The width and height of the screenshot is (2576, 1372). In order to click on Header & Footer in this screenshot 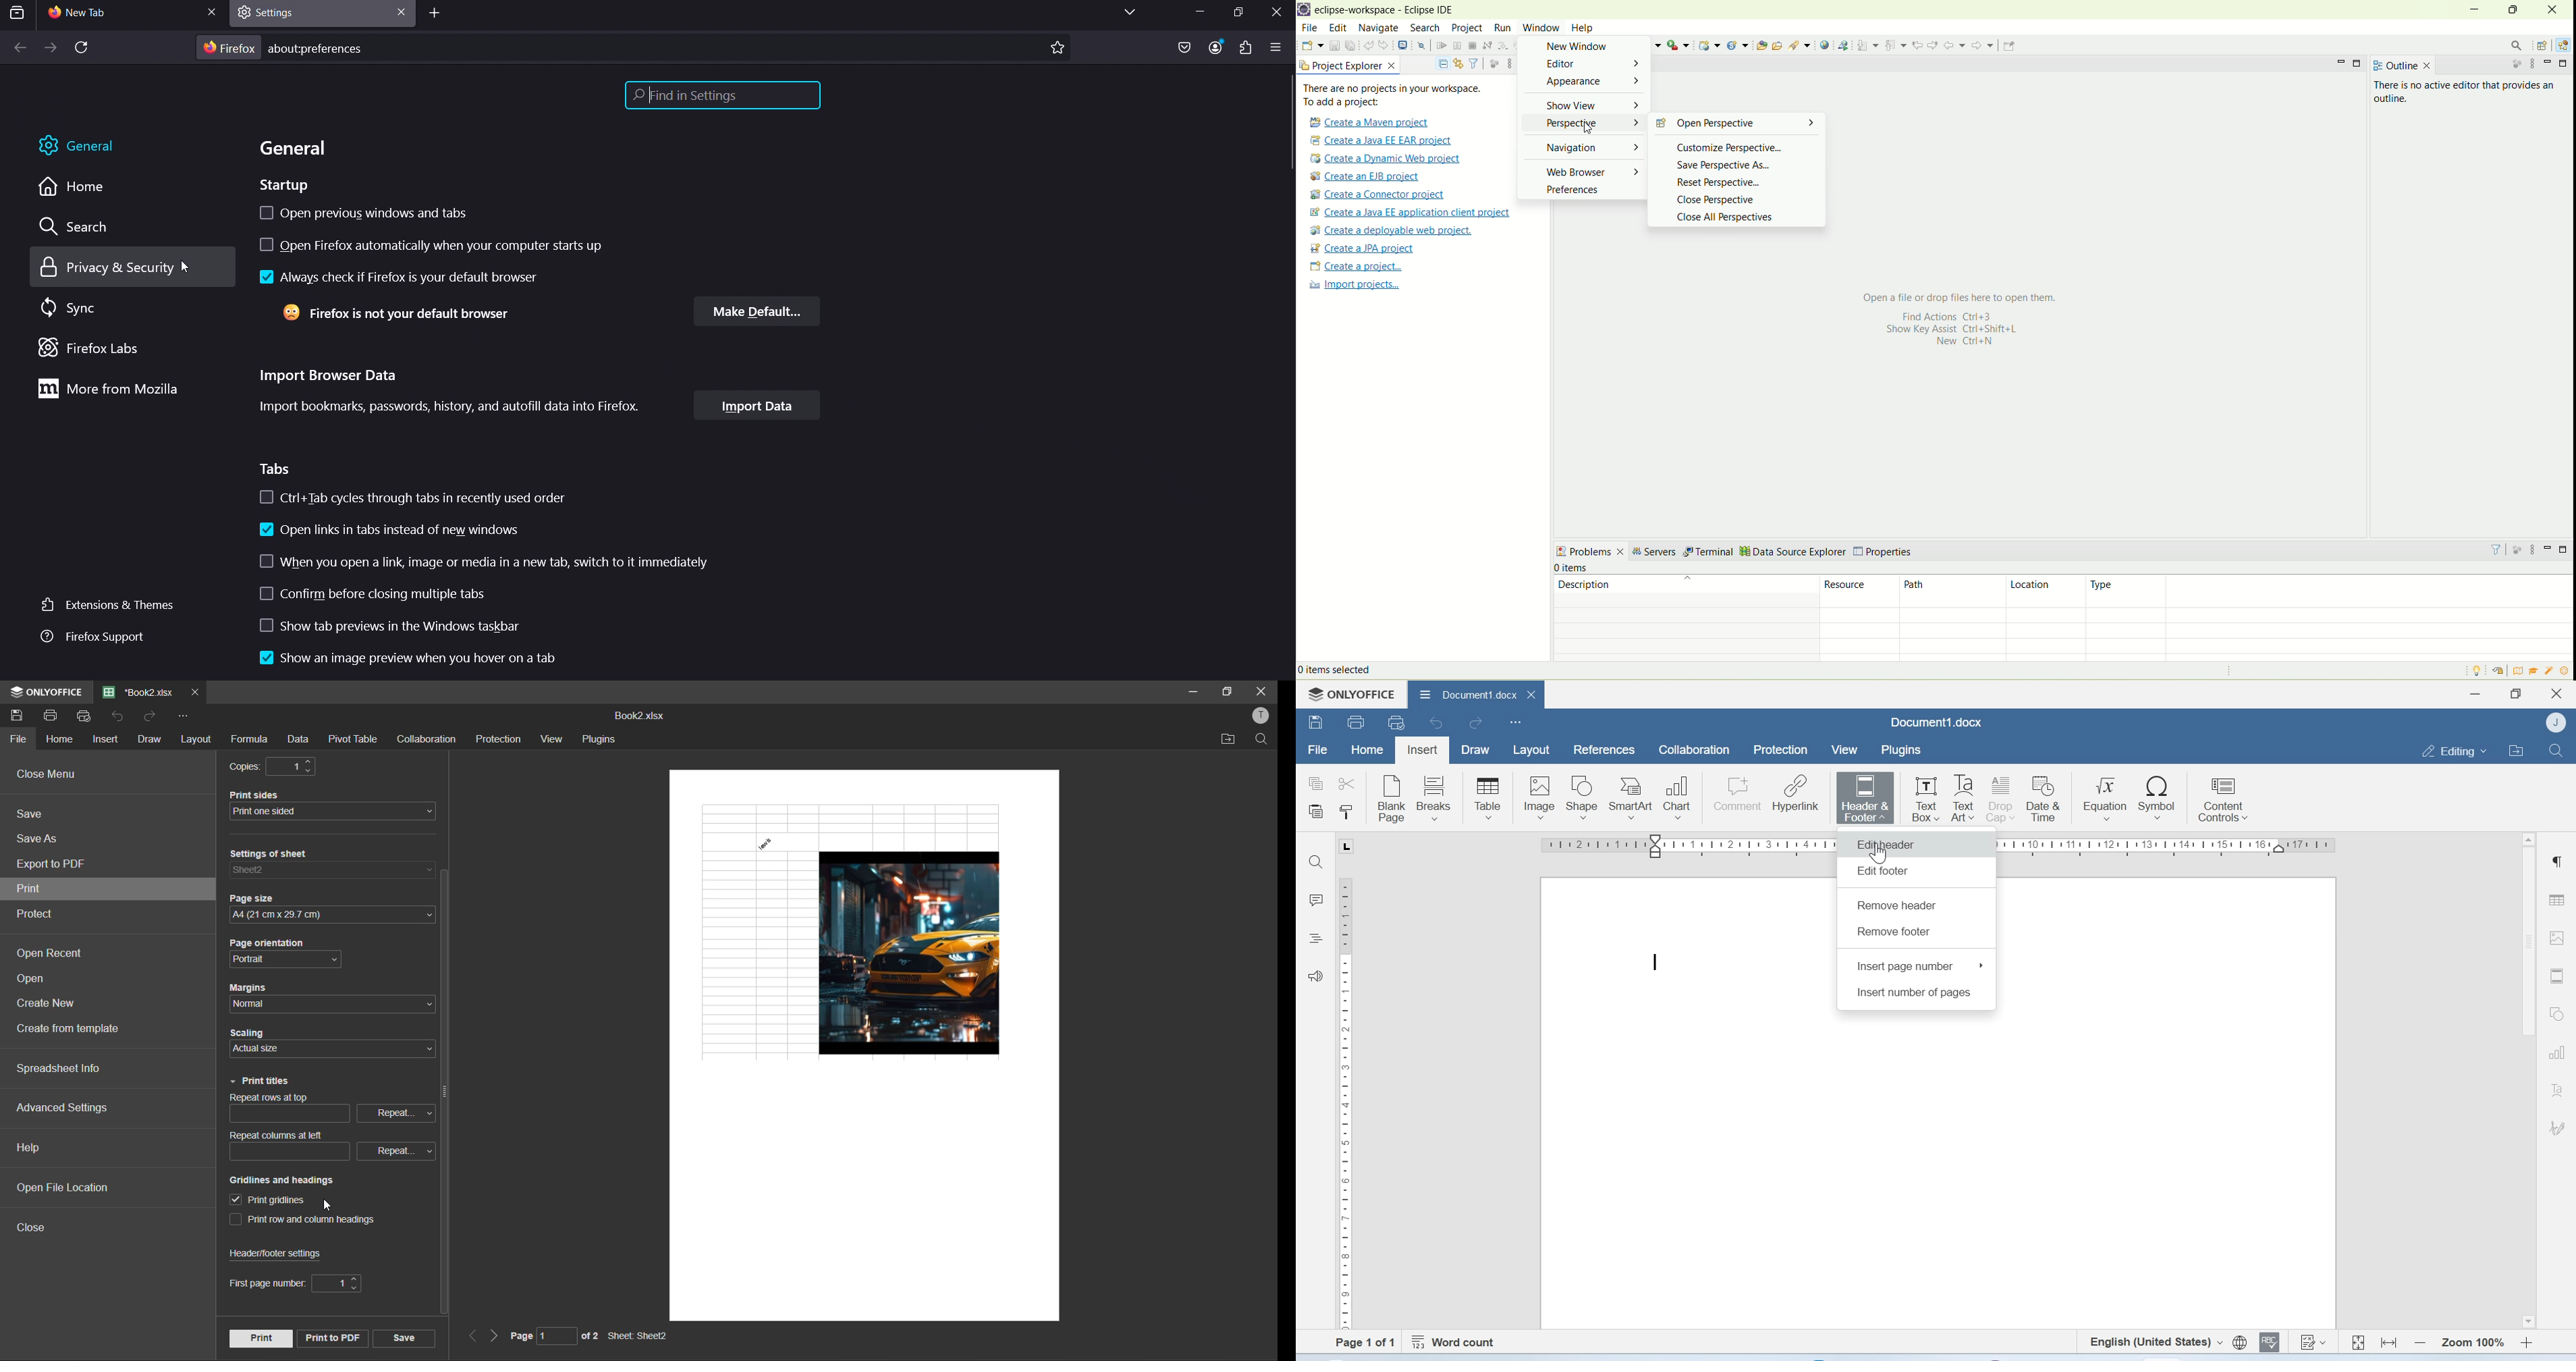, I will do `click(1867, 797)`.